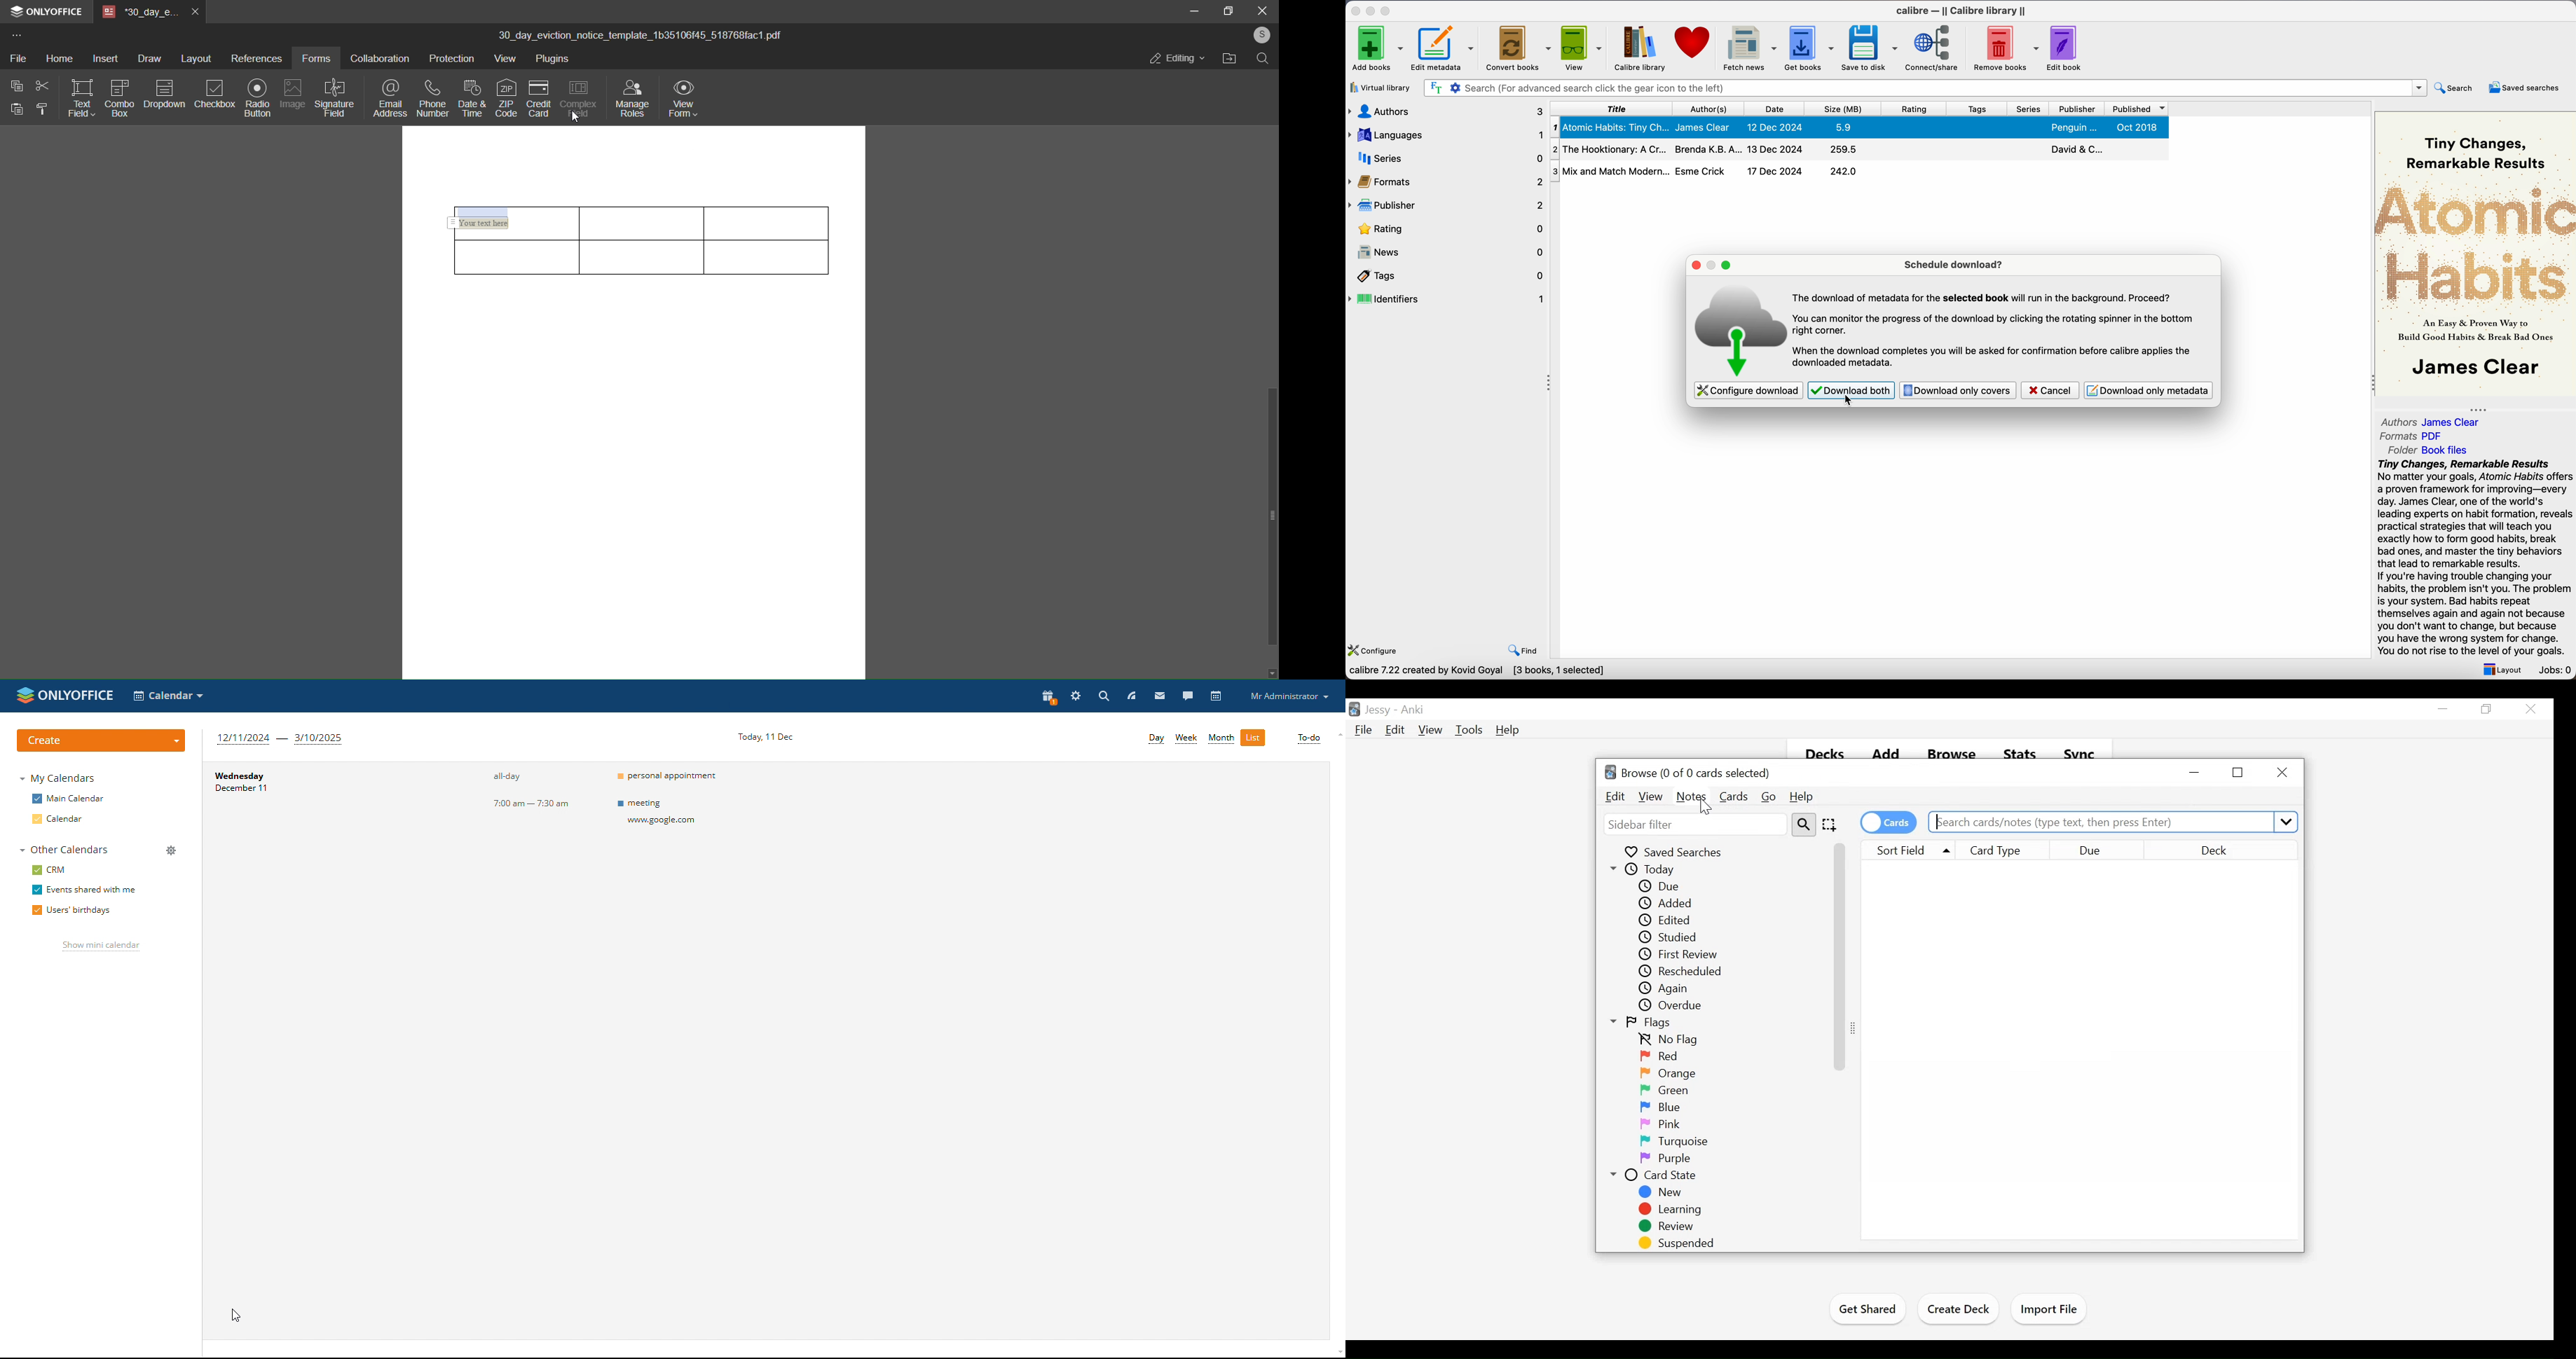 This screenshot has height=1372, width=2576. What do you see at coordinates (1802, 797) in the screenshot?
I see `Help` at bounding box center [1802, 797].